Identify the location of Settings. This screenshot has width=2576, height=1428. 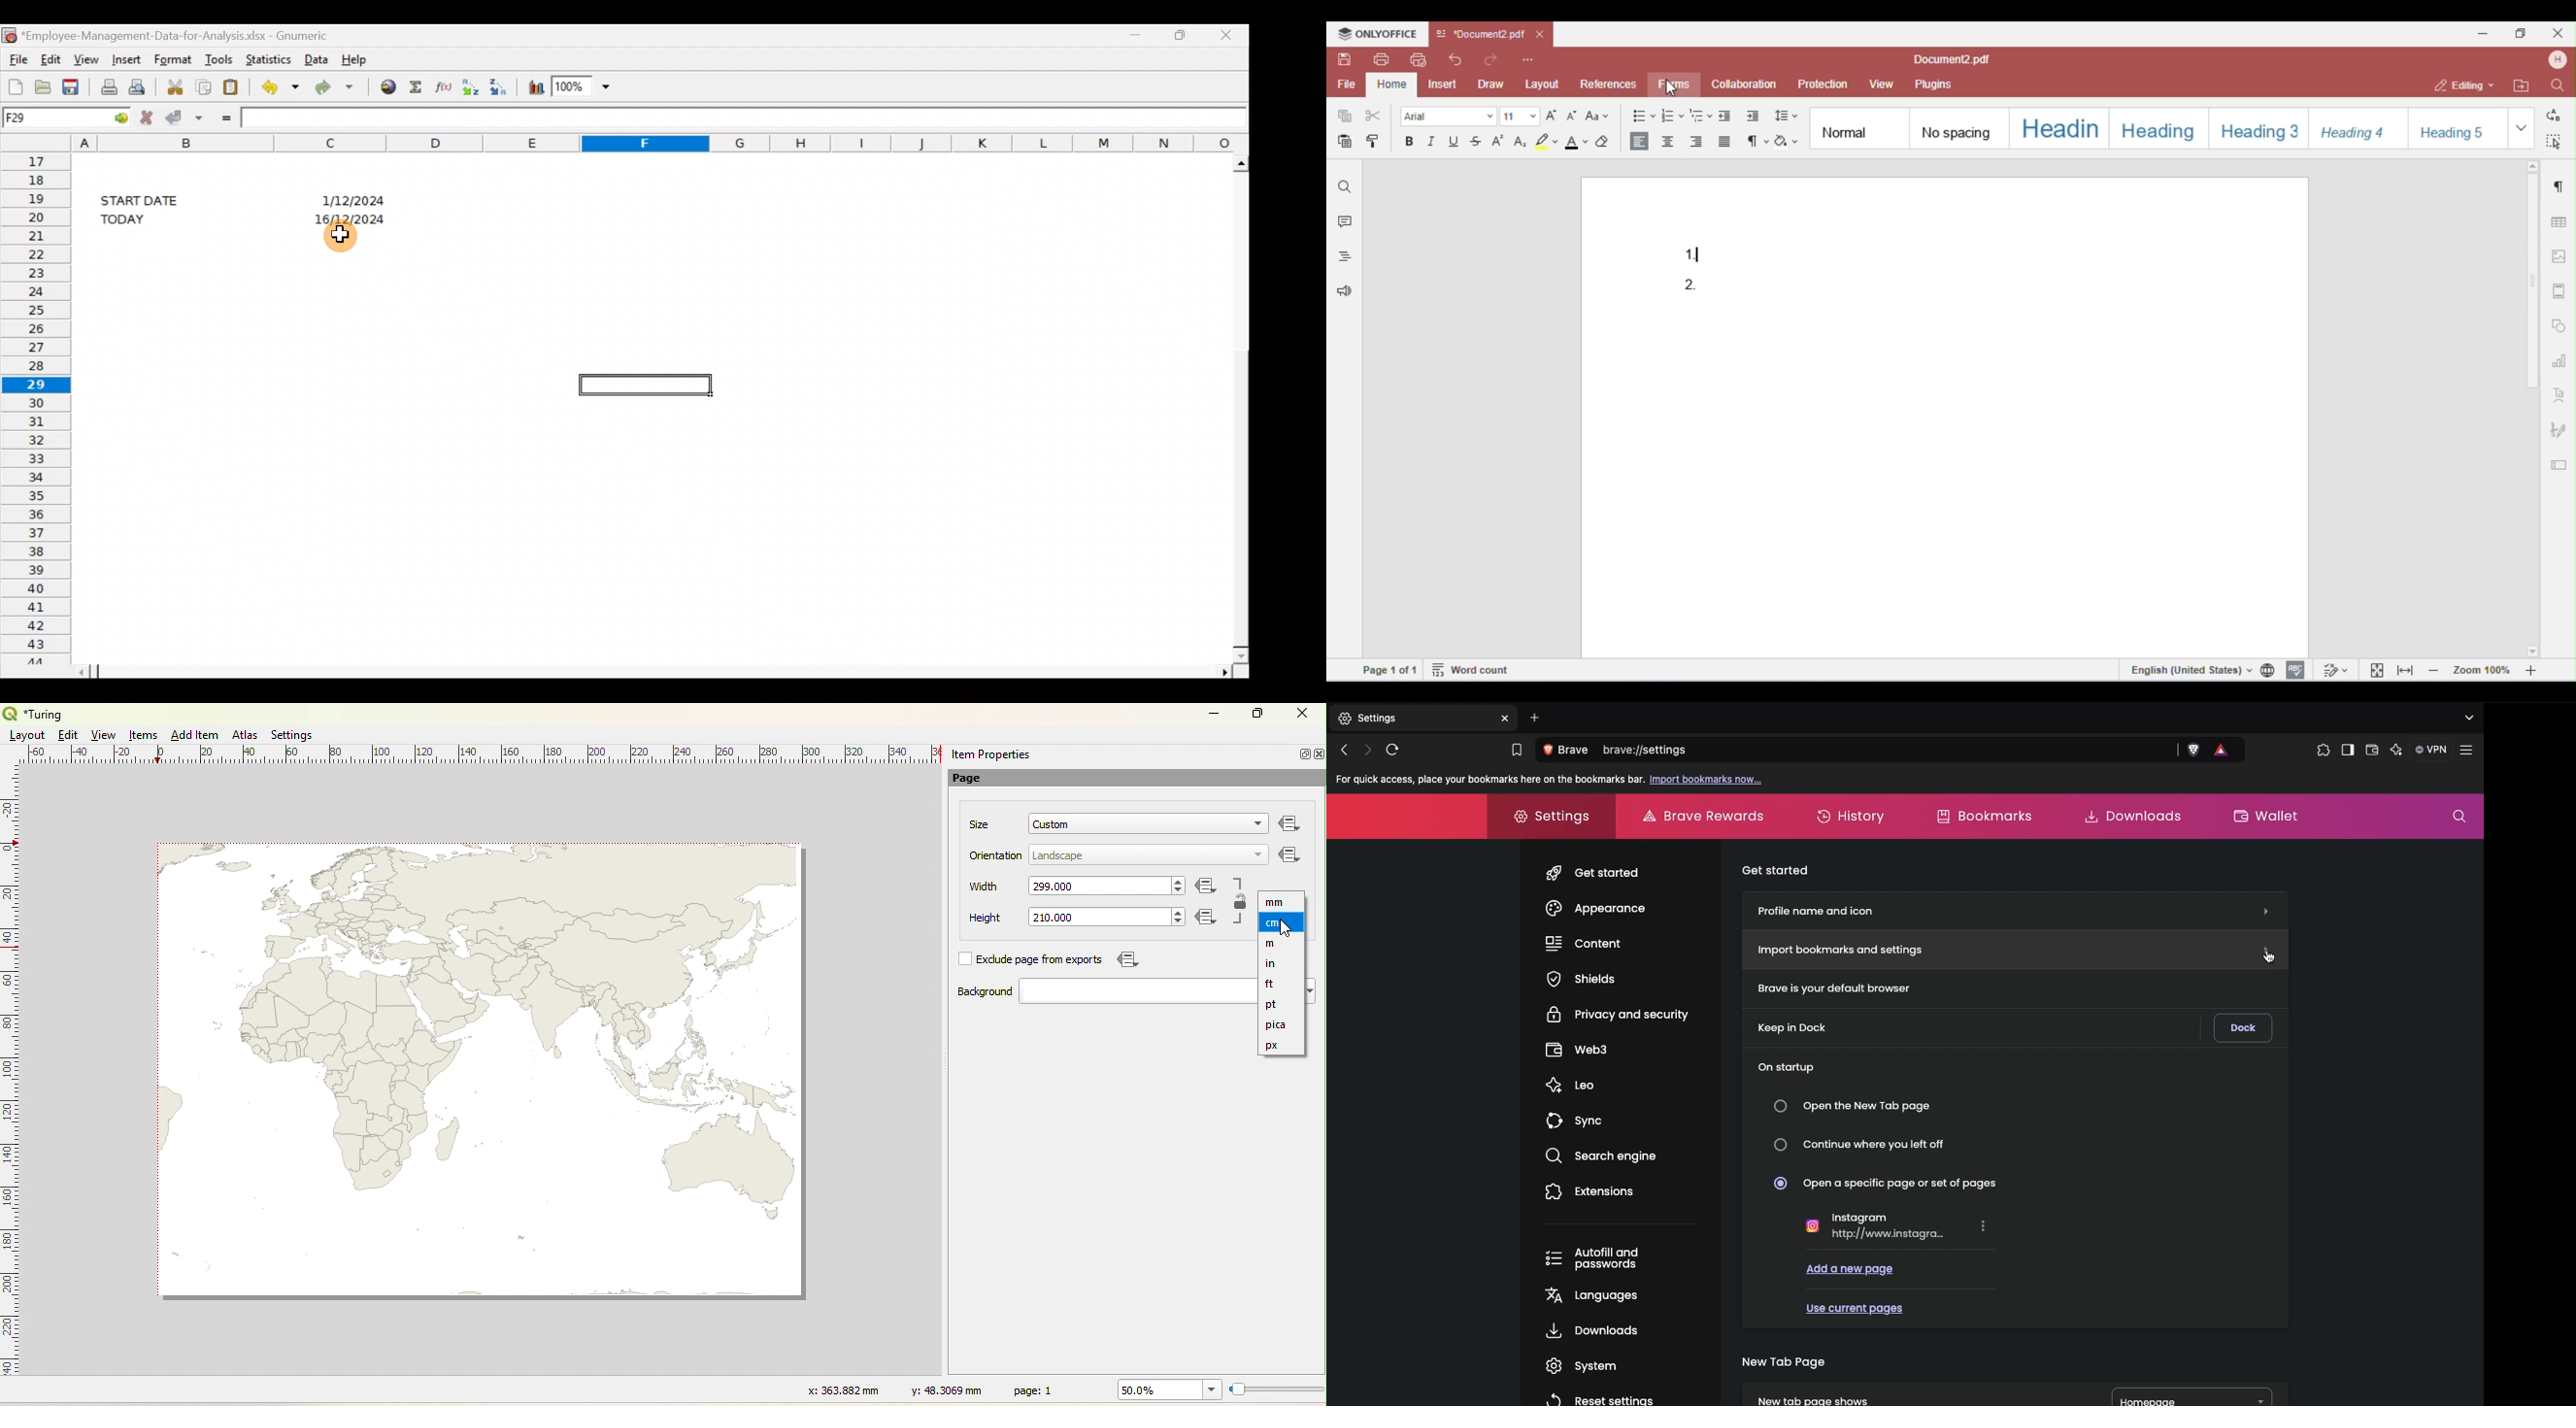
(293, 735).